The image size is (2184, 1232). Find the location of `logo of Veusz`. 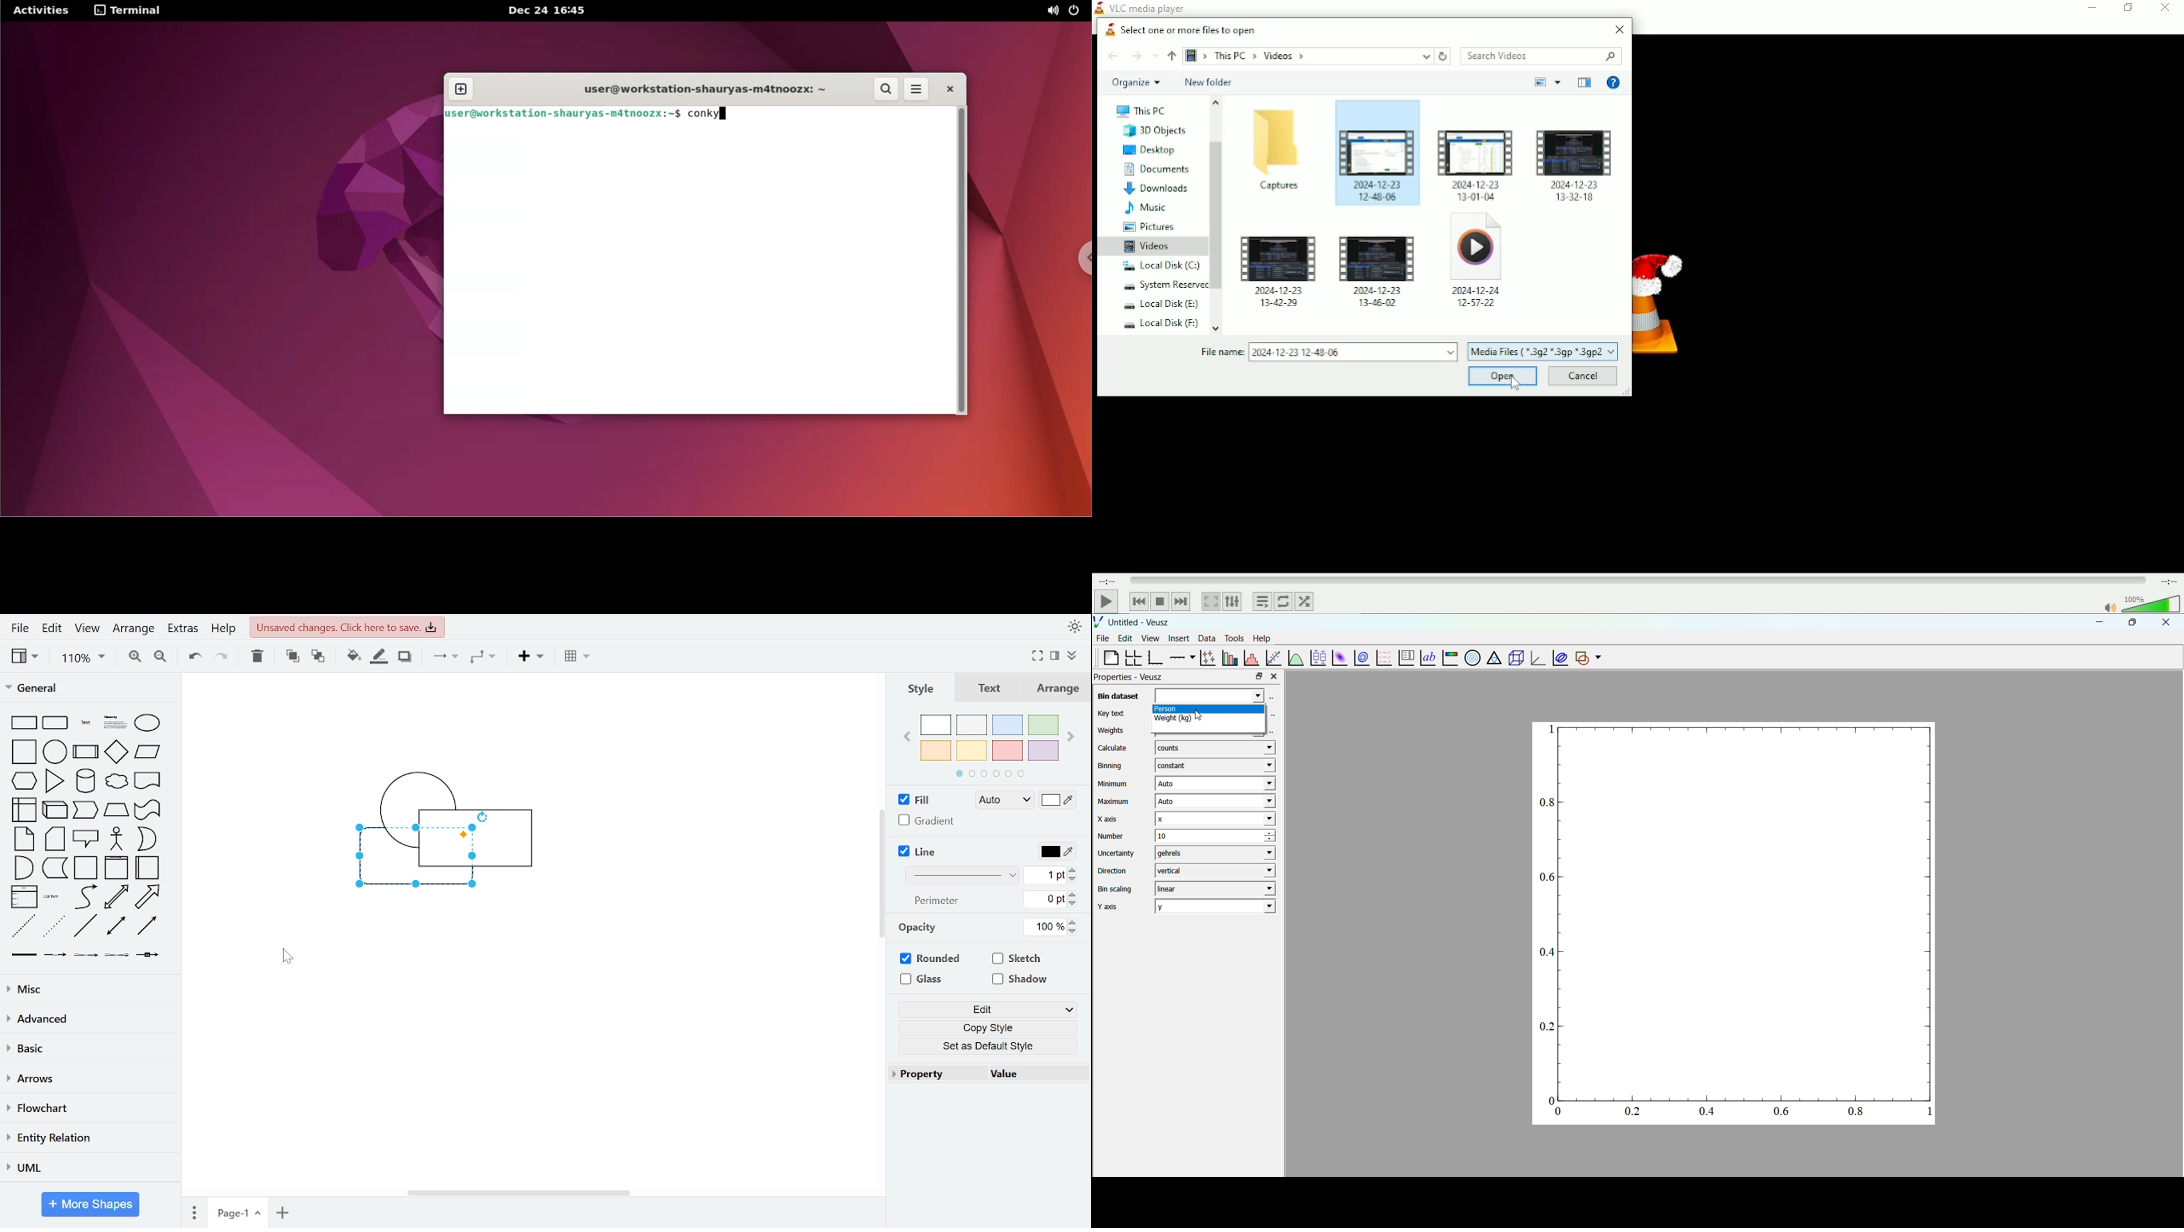

logo of Veusz is located at coordinates (1099, 621).